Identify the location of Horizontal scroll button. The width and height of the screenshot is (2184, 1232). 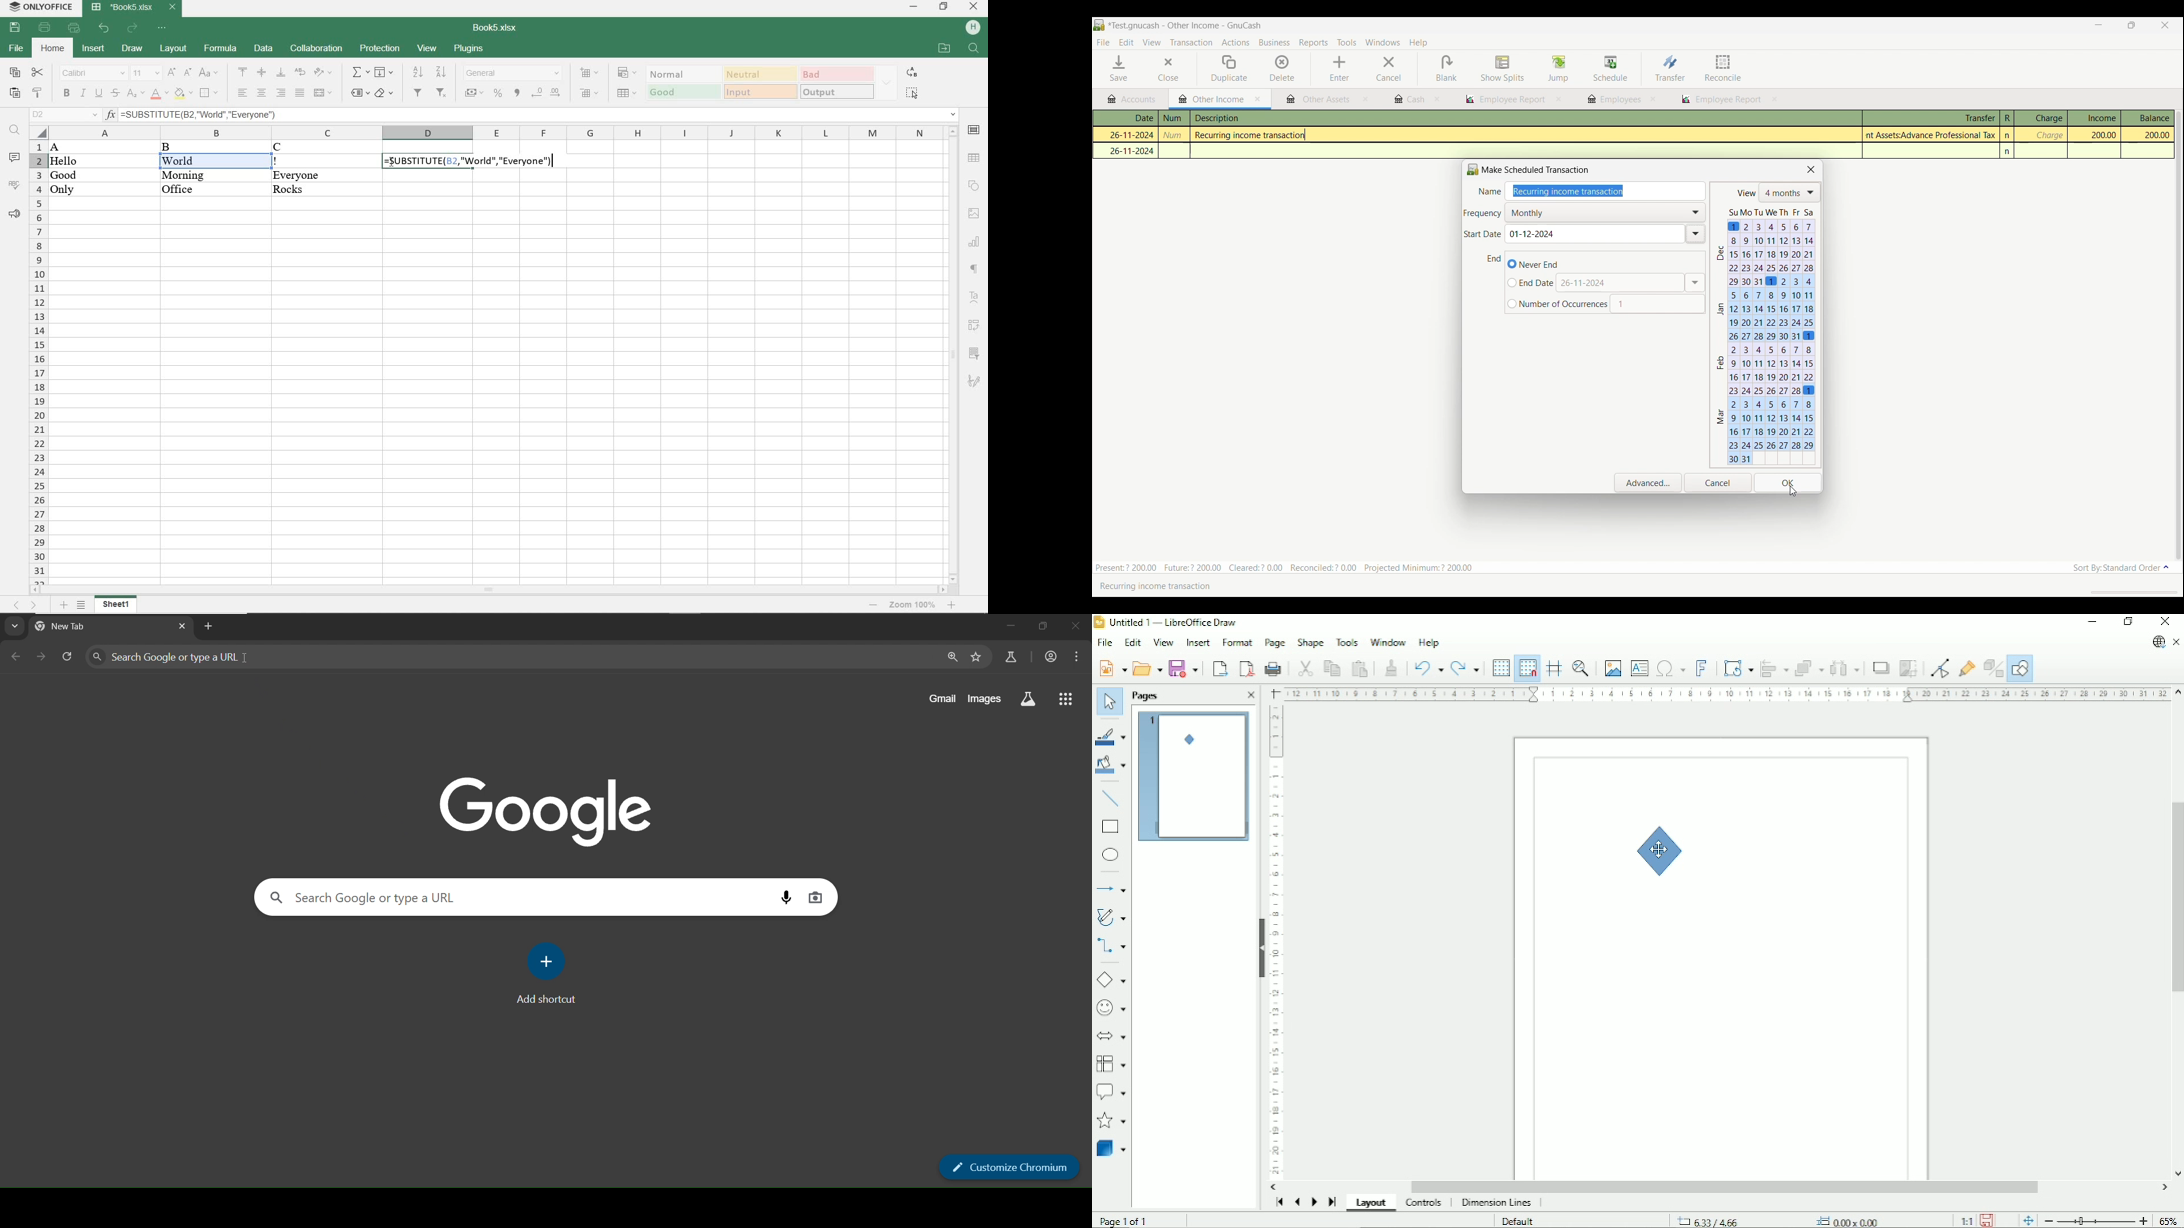
(2165, 1189).